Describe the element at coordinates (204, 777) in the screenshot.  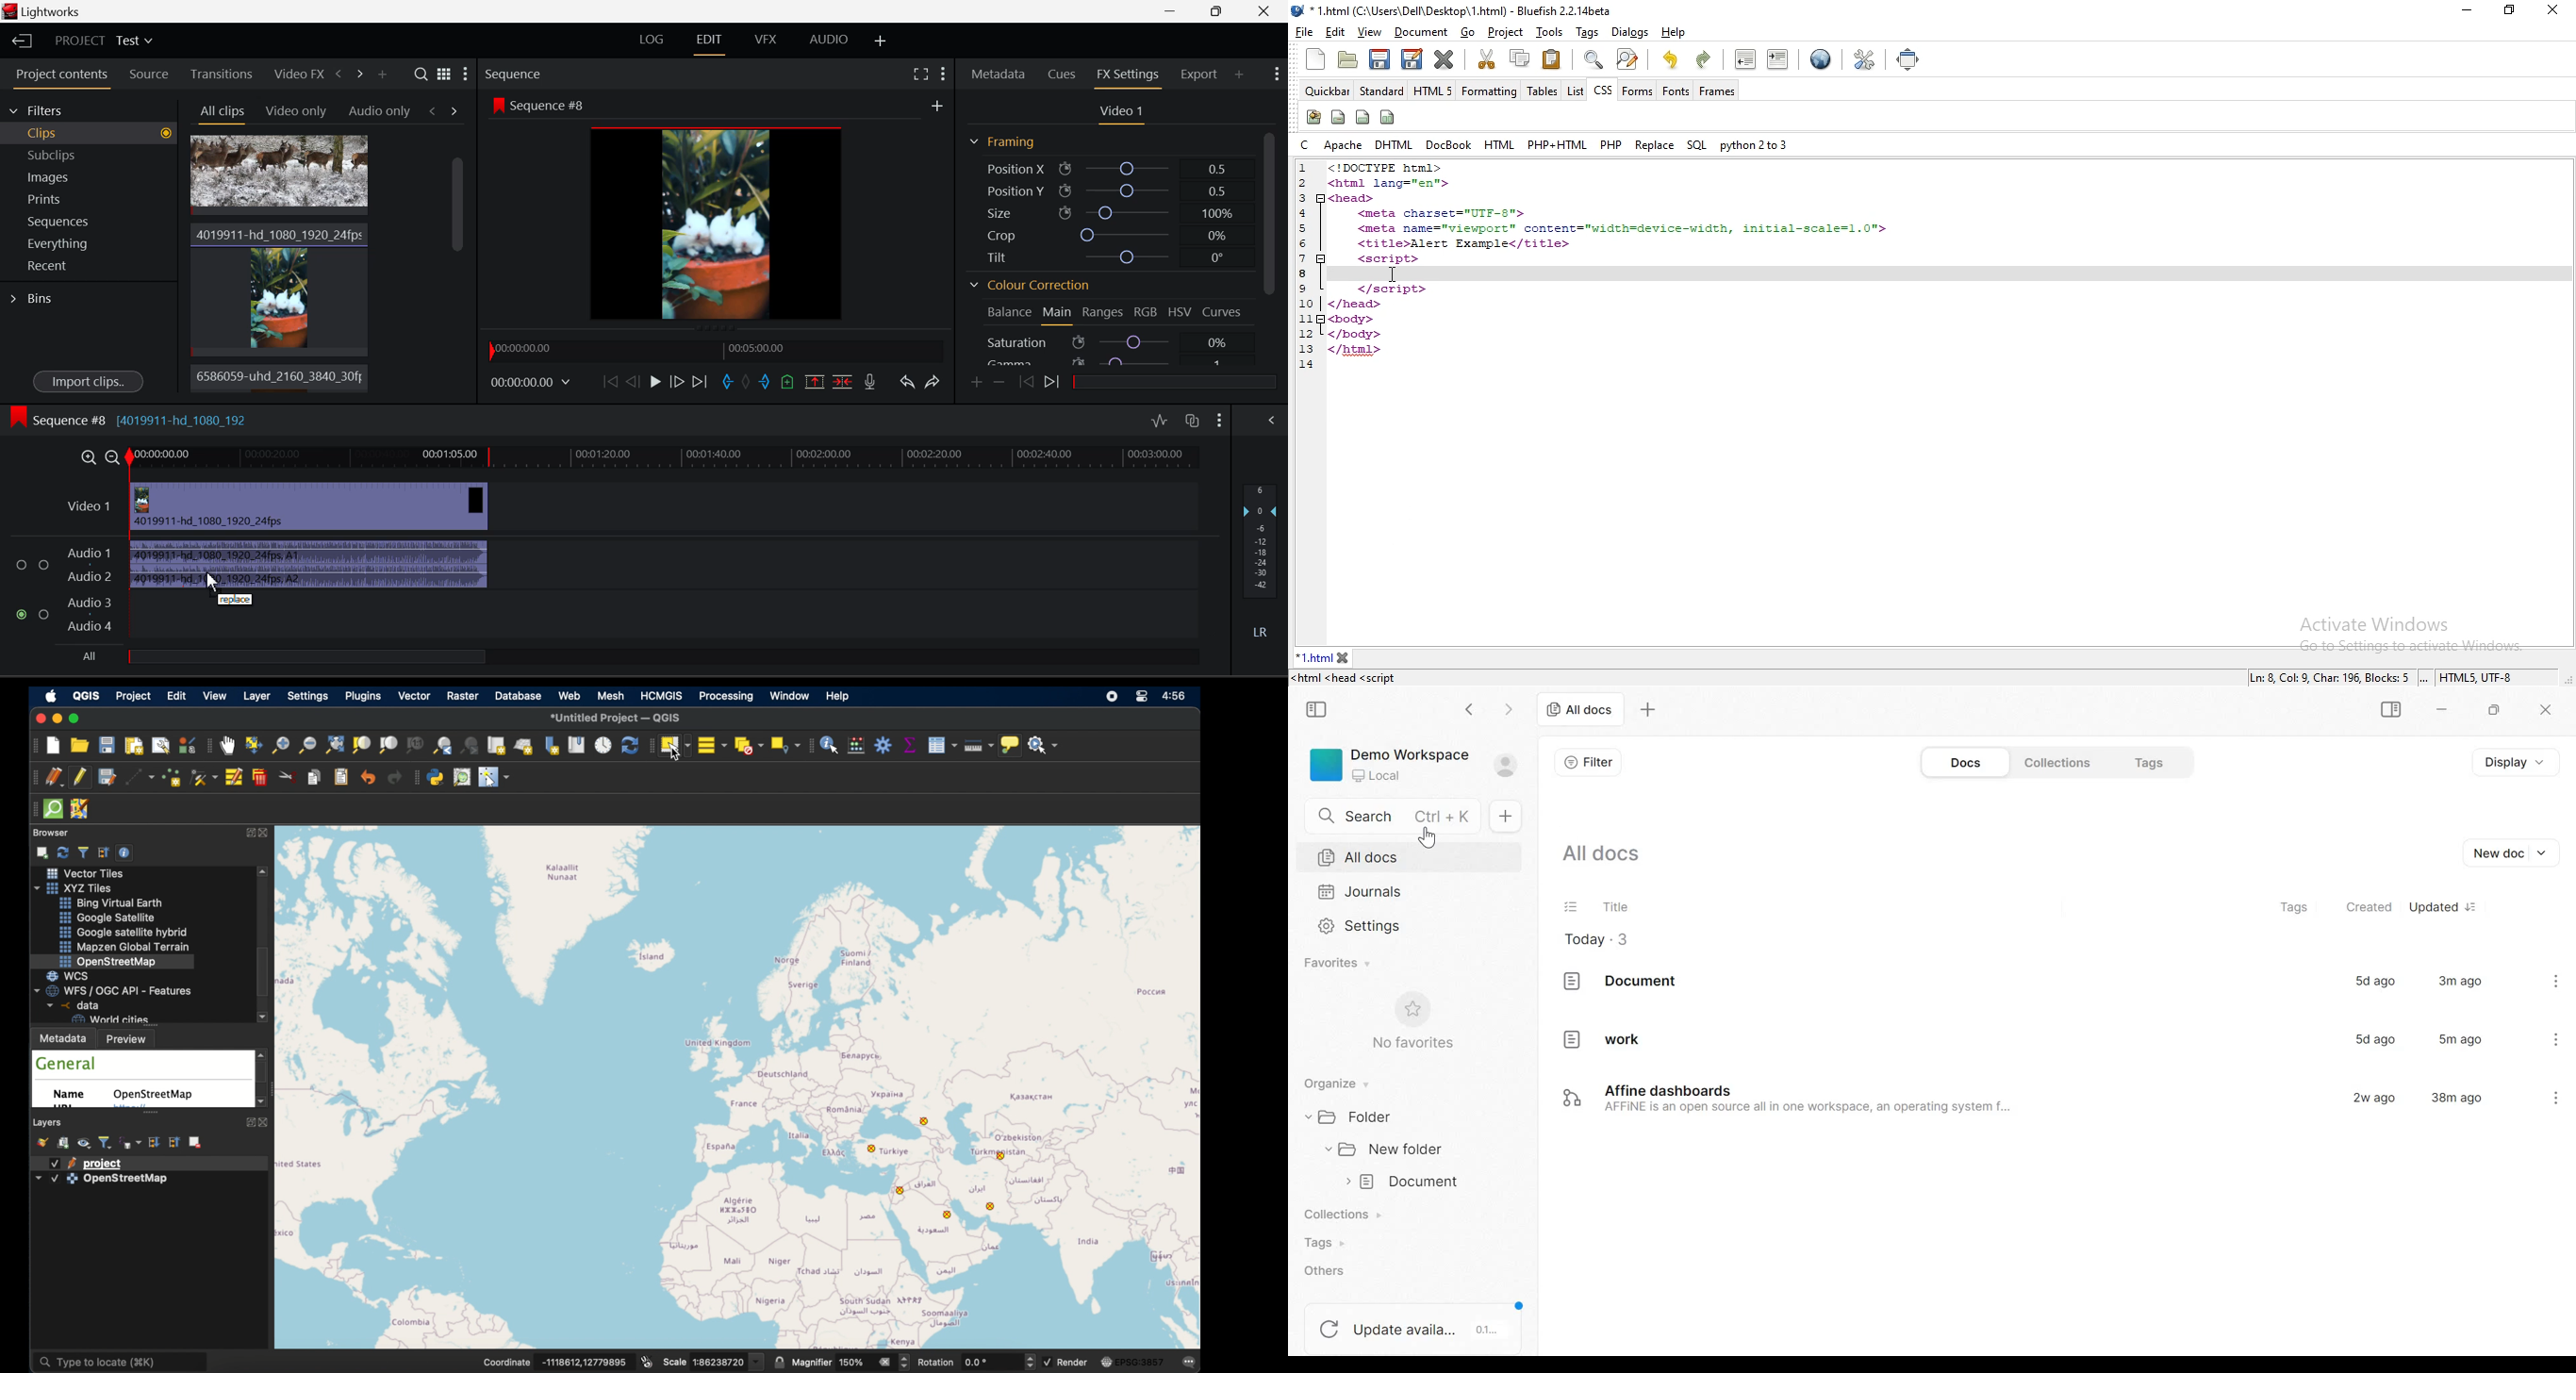
I see `vertex tool` at that location.